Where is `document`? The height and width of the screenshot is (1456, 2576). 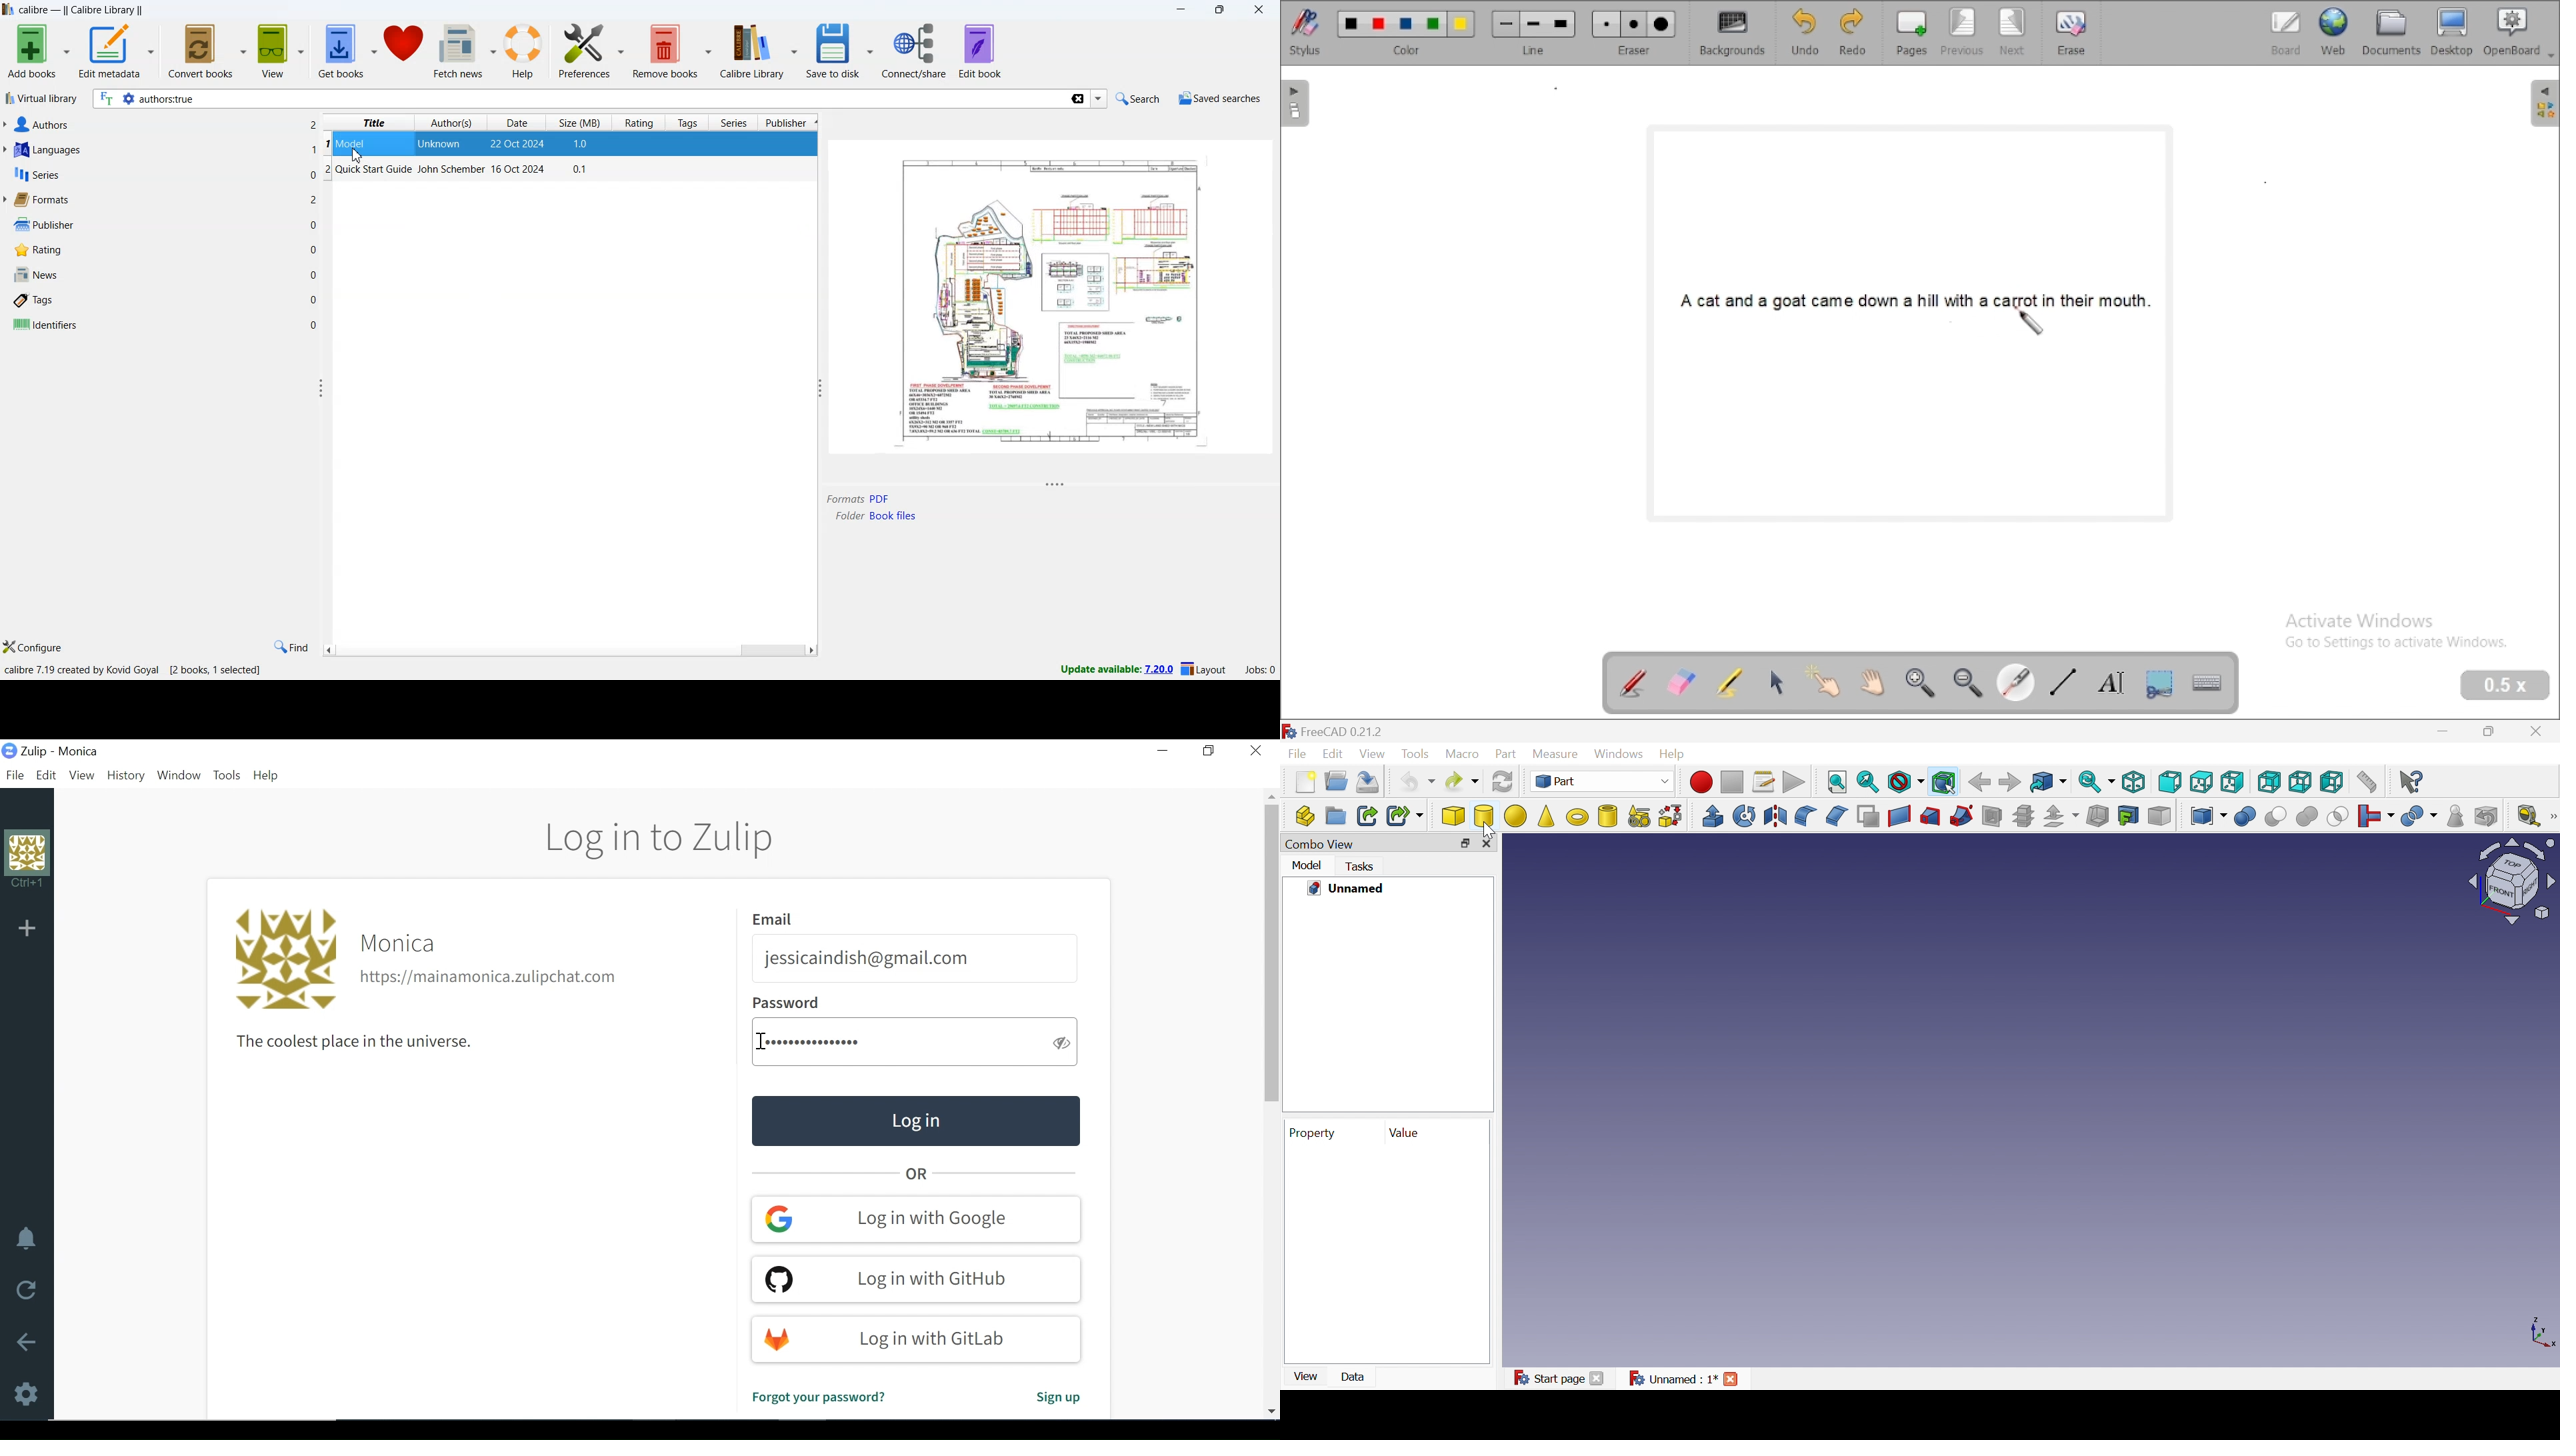
document is located at coordinates (2392, 32).